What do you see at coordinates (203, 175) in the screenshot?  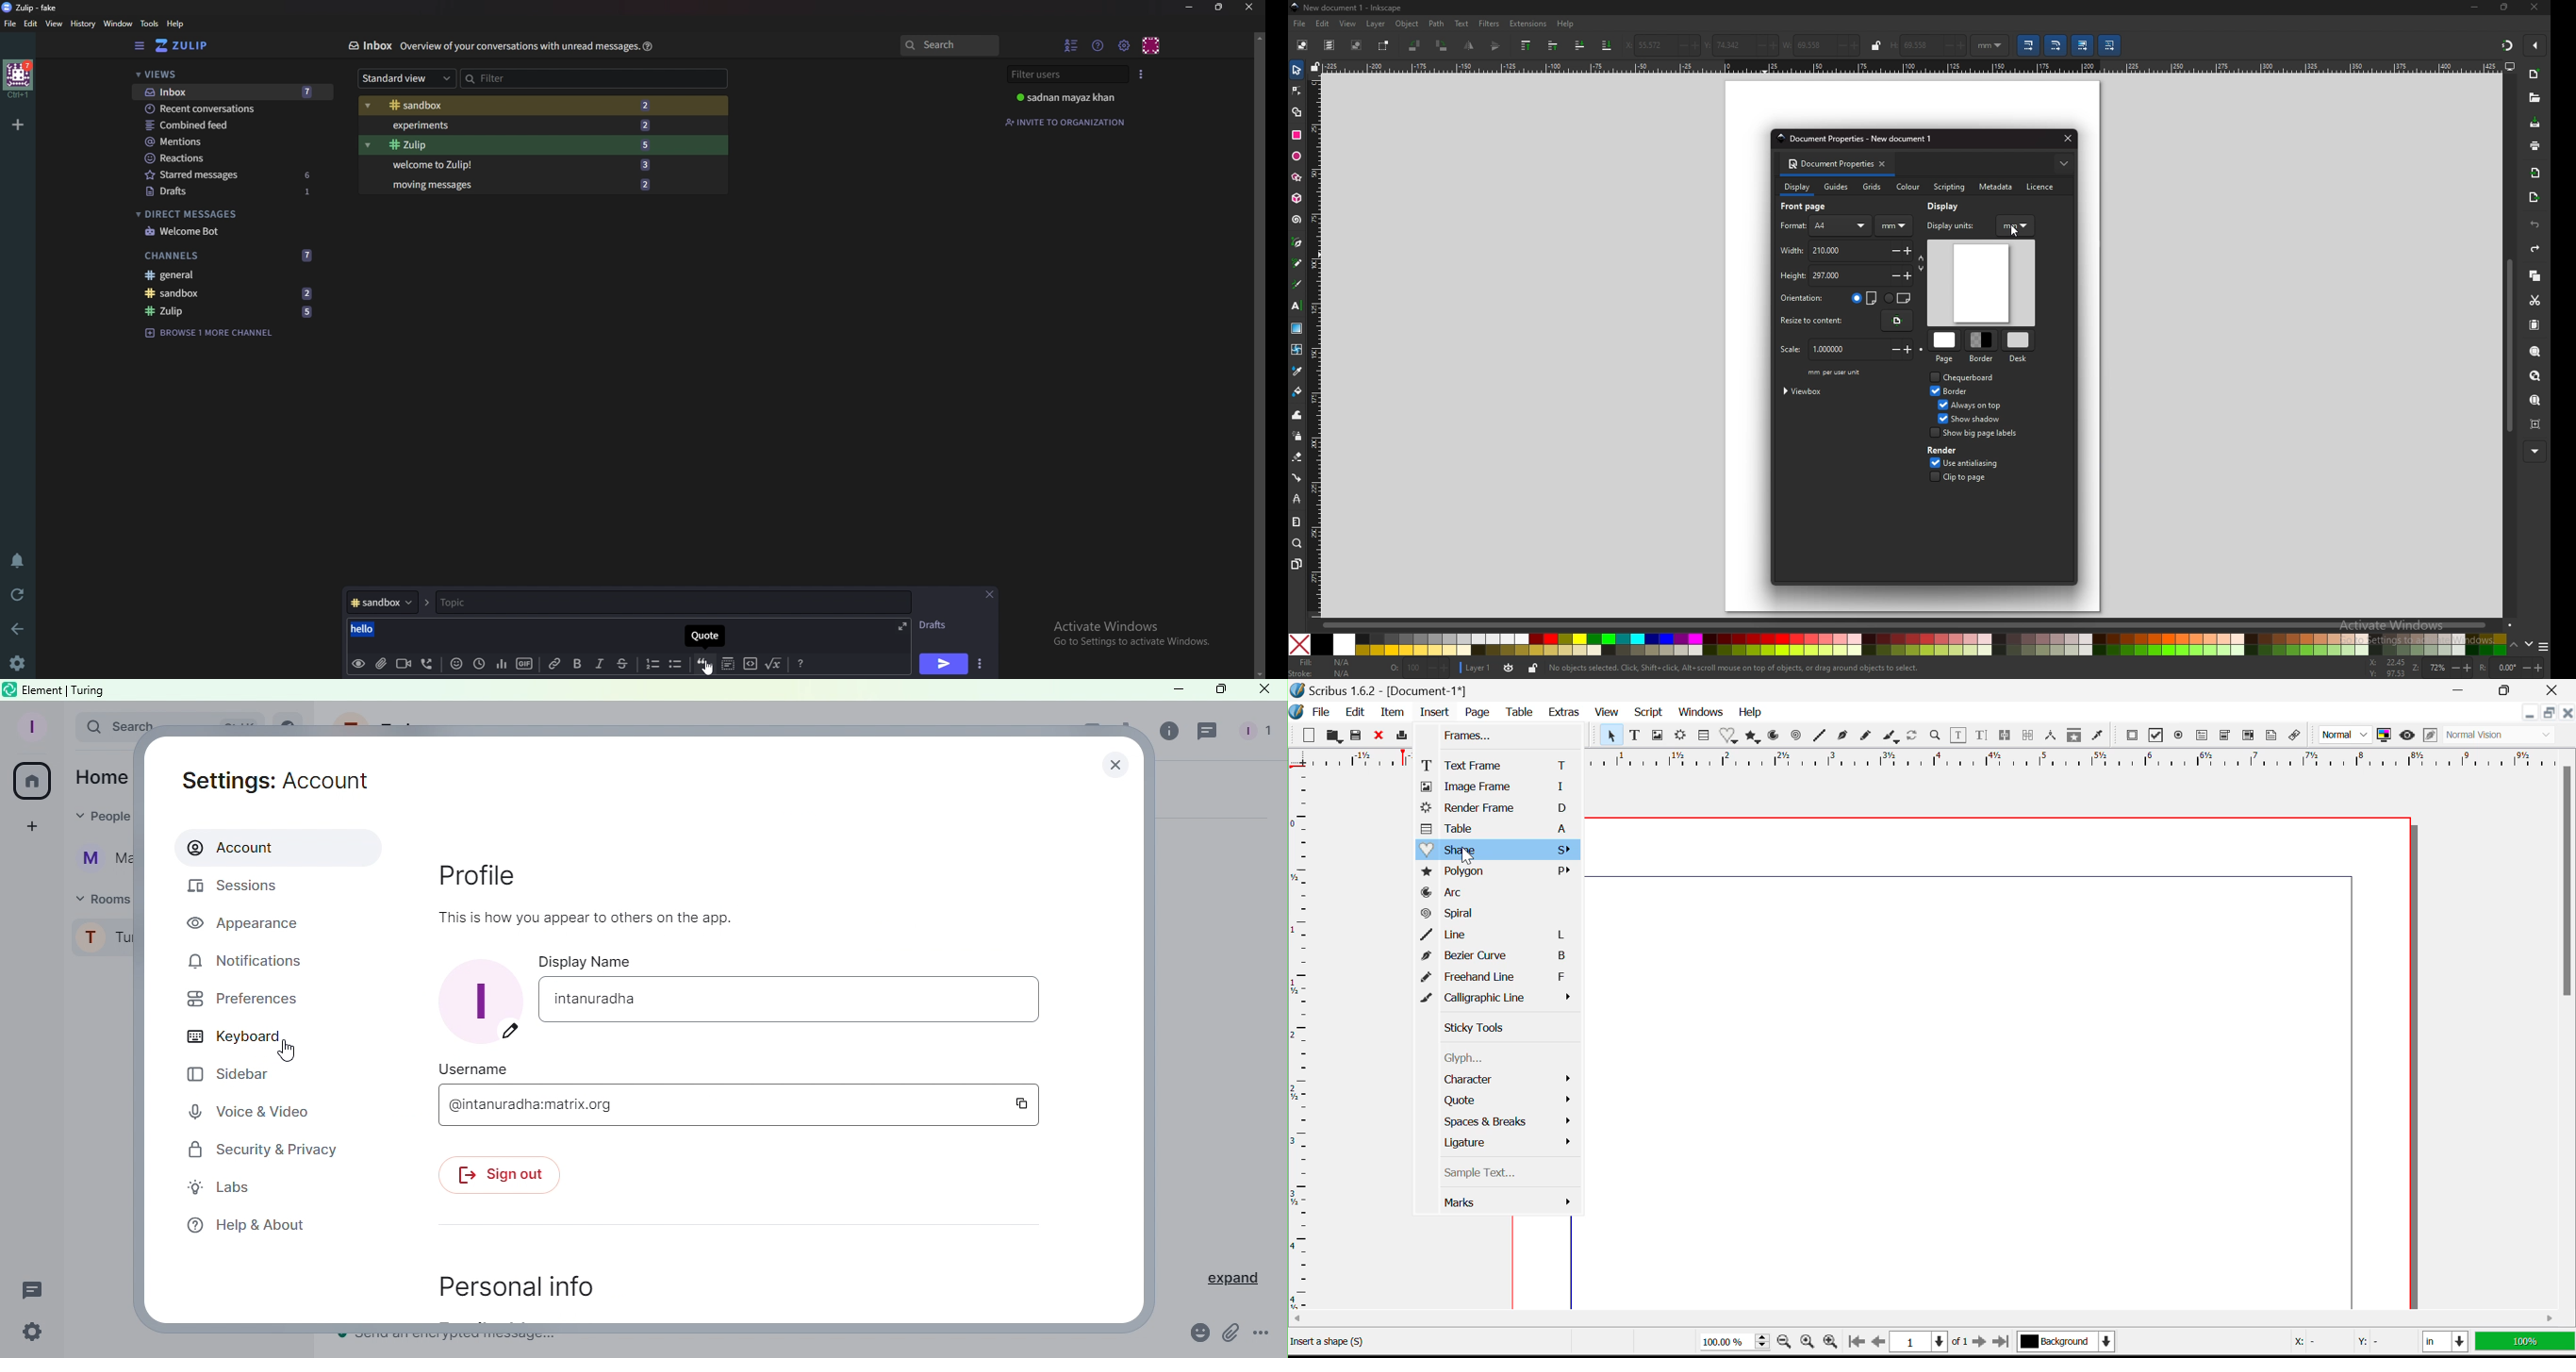 I see `starred messages` at bounding box center [203, 175].